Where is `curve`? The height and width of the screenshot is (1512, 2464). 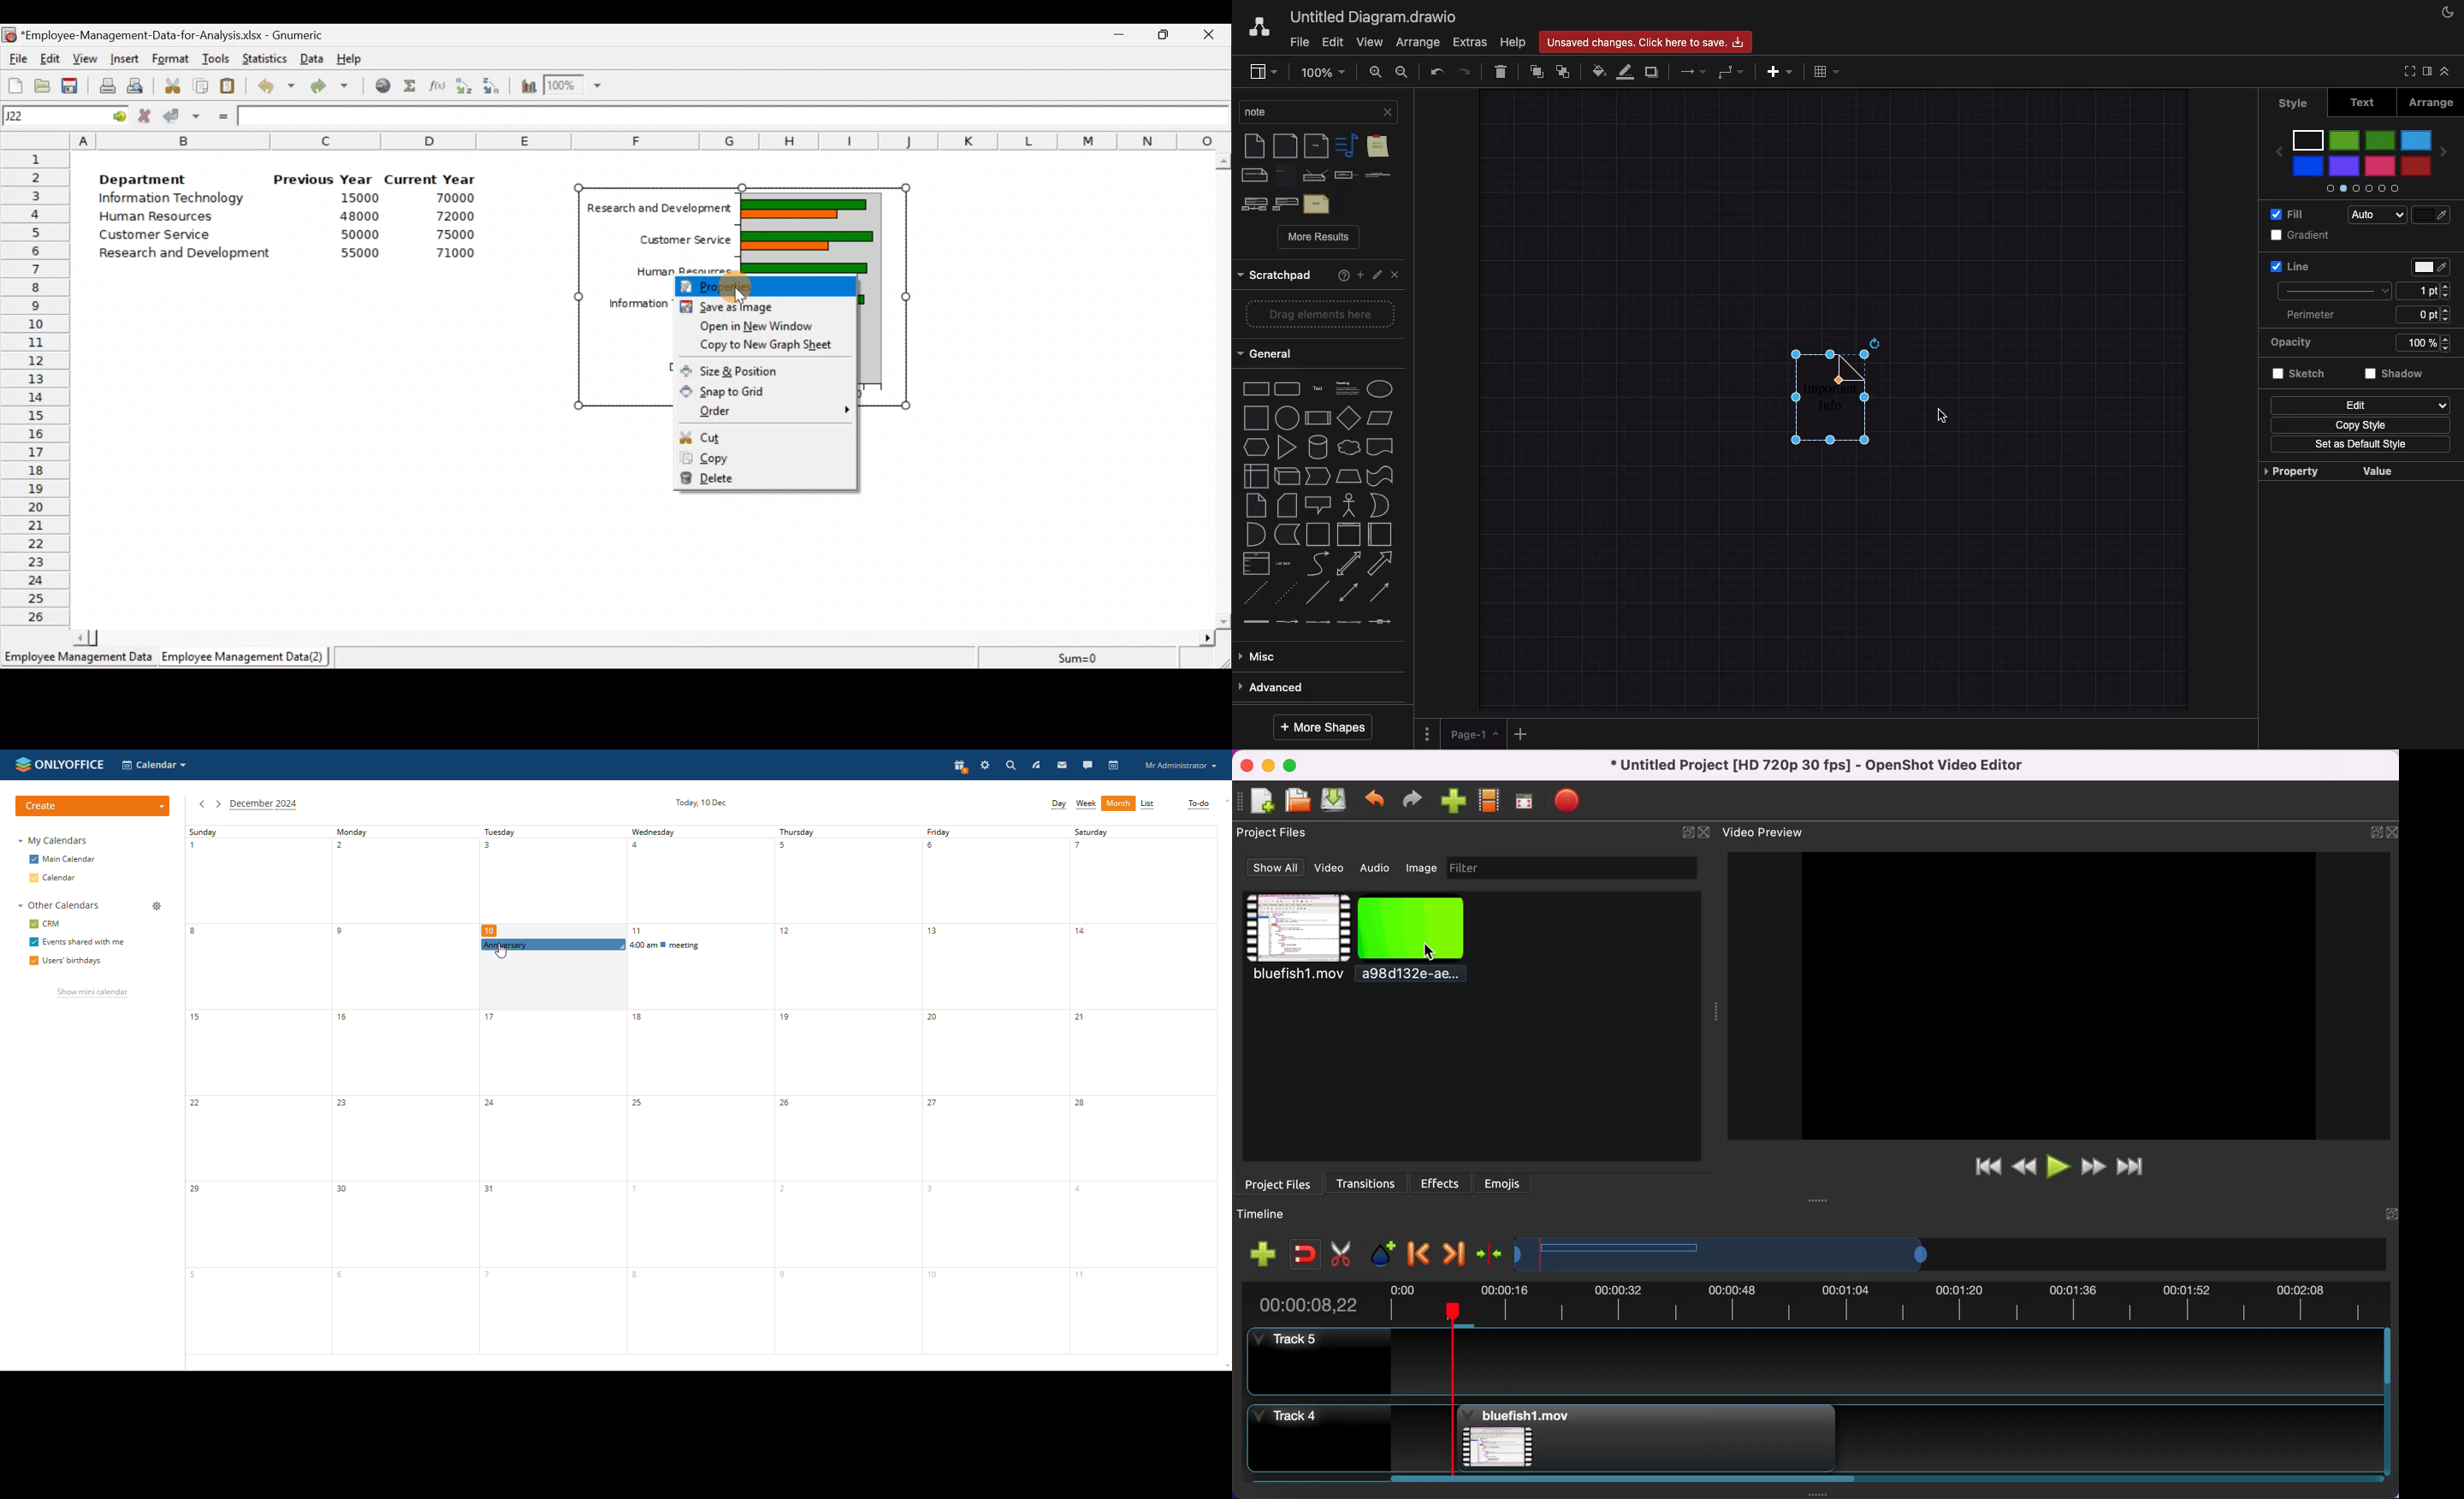 curve is located at coordinates (1318, 565).